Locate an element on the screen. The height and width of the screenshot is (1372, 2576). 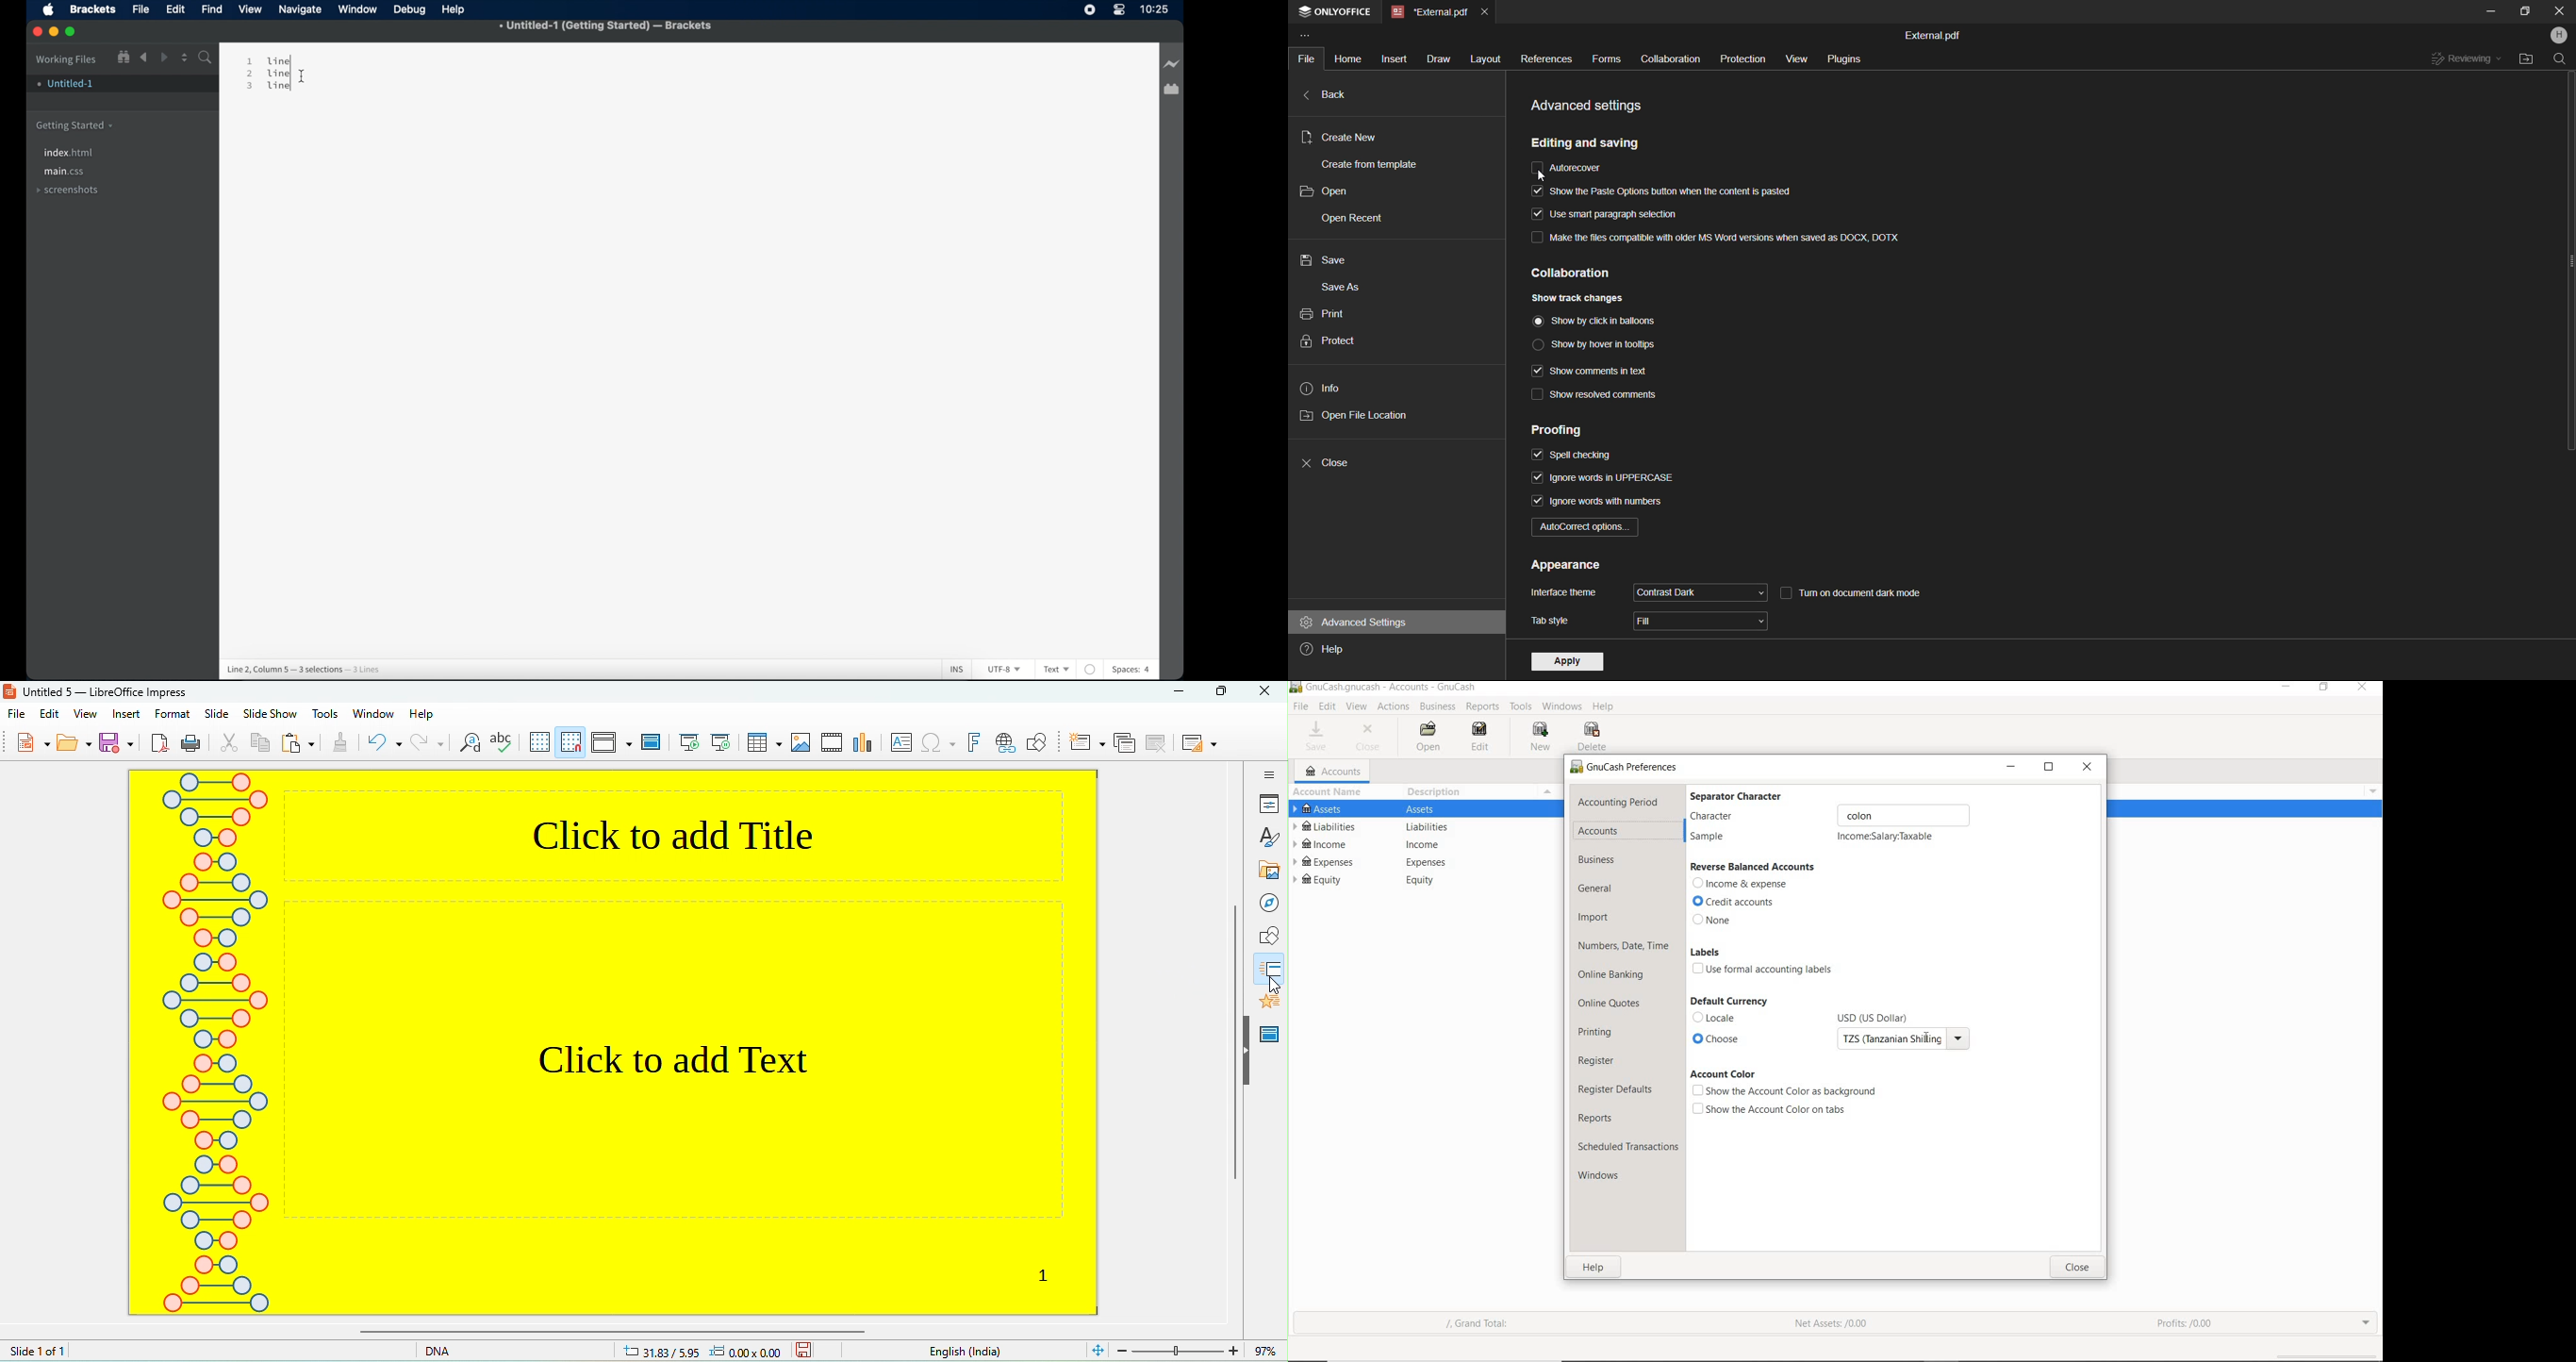
duplicate slide  is located at coordinates (1123, 745).